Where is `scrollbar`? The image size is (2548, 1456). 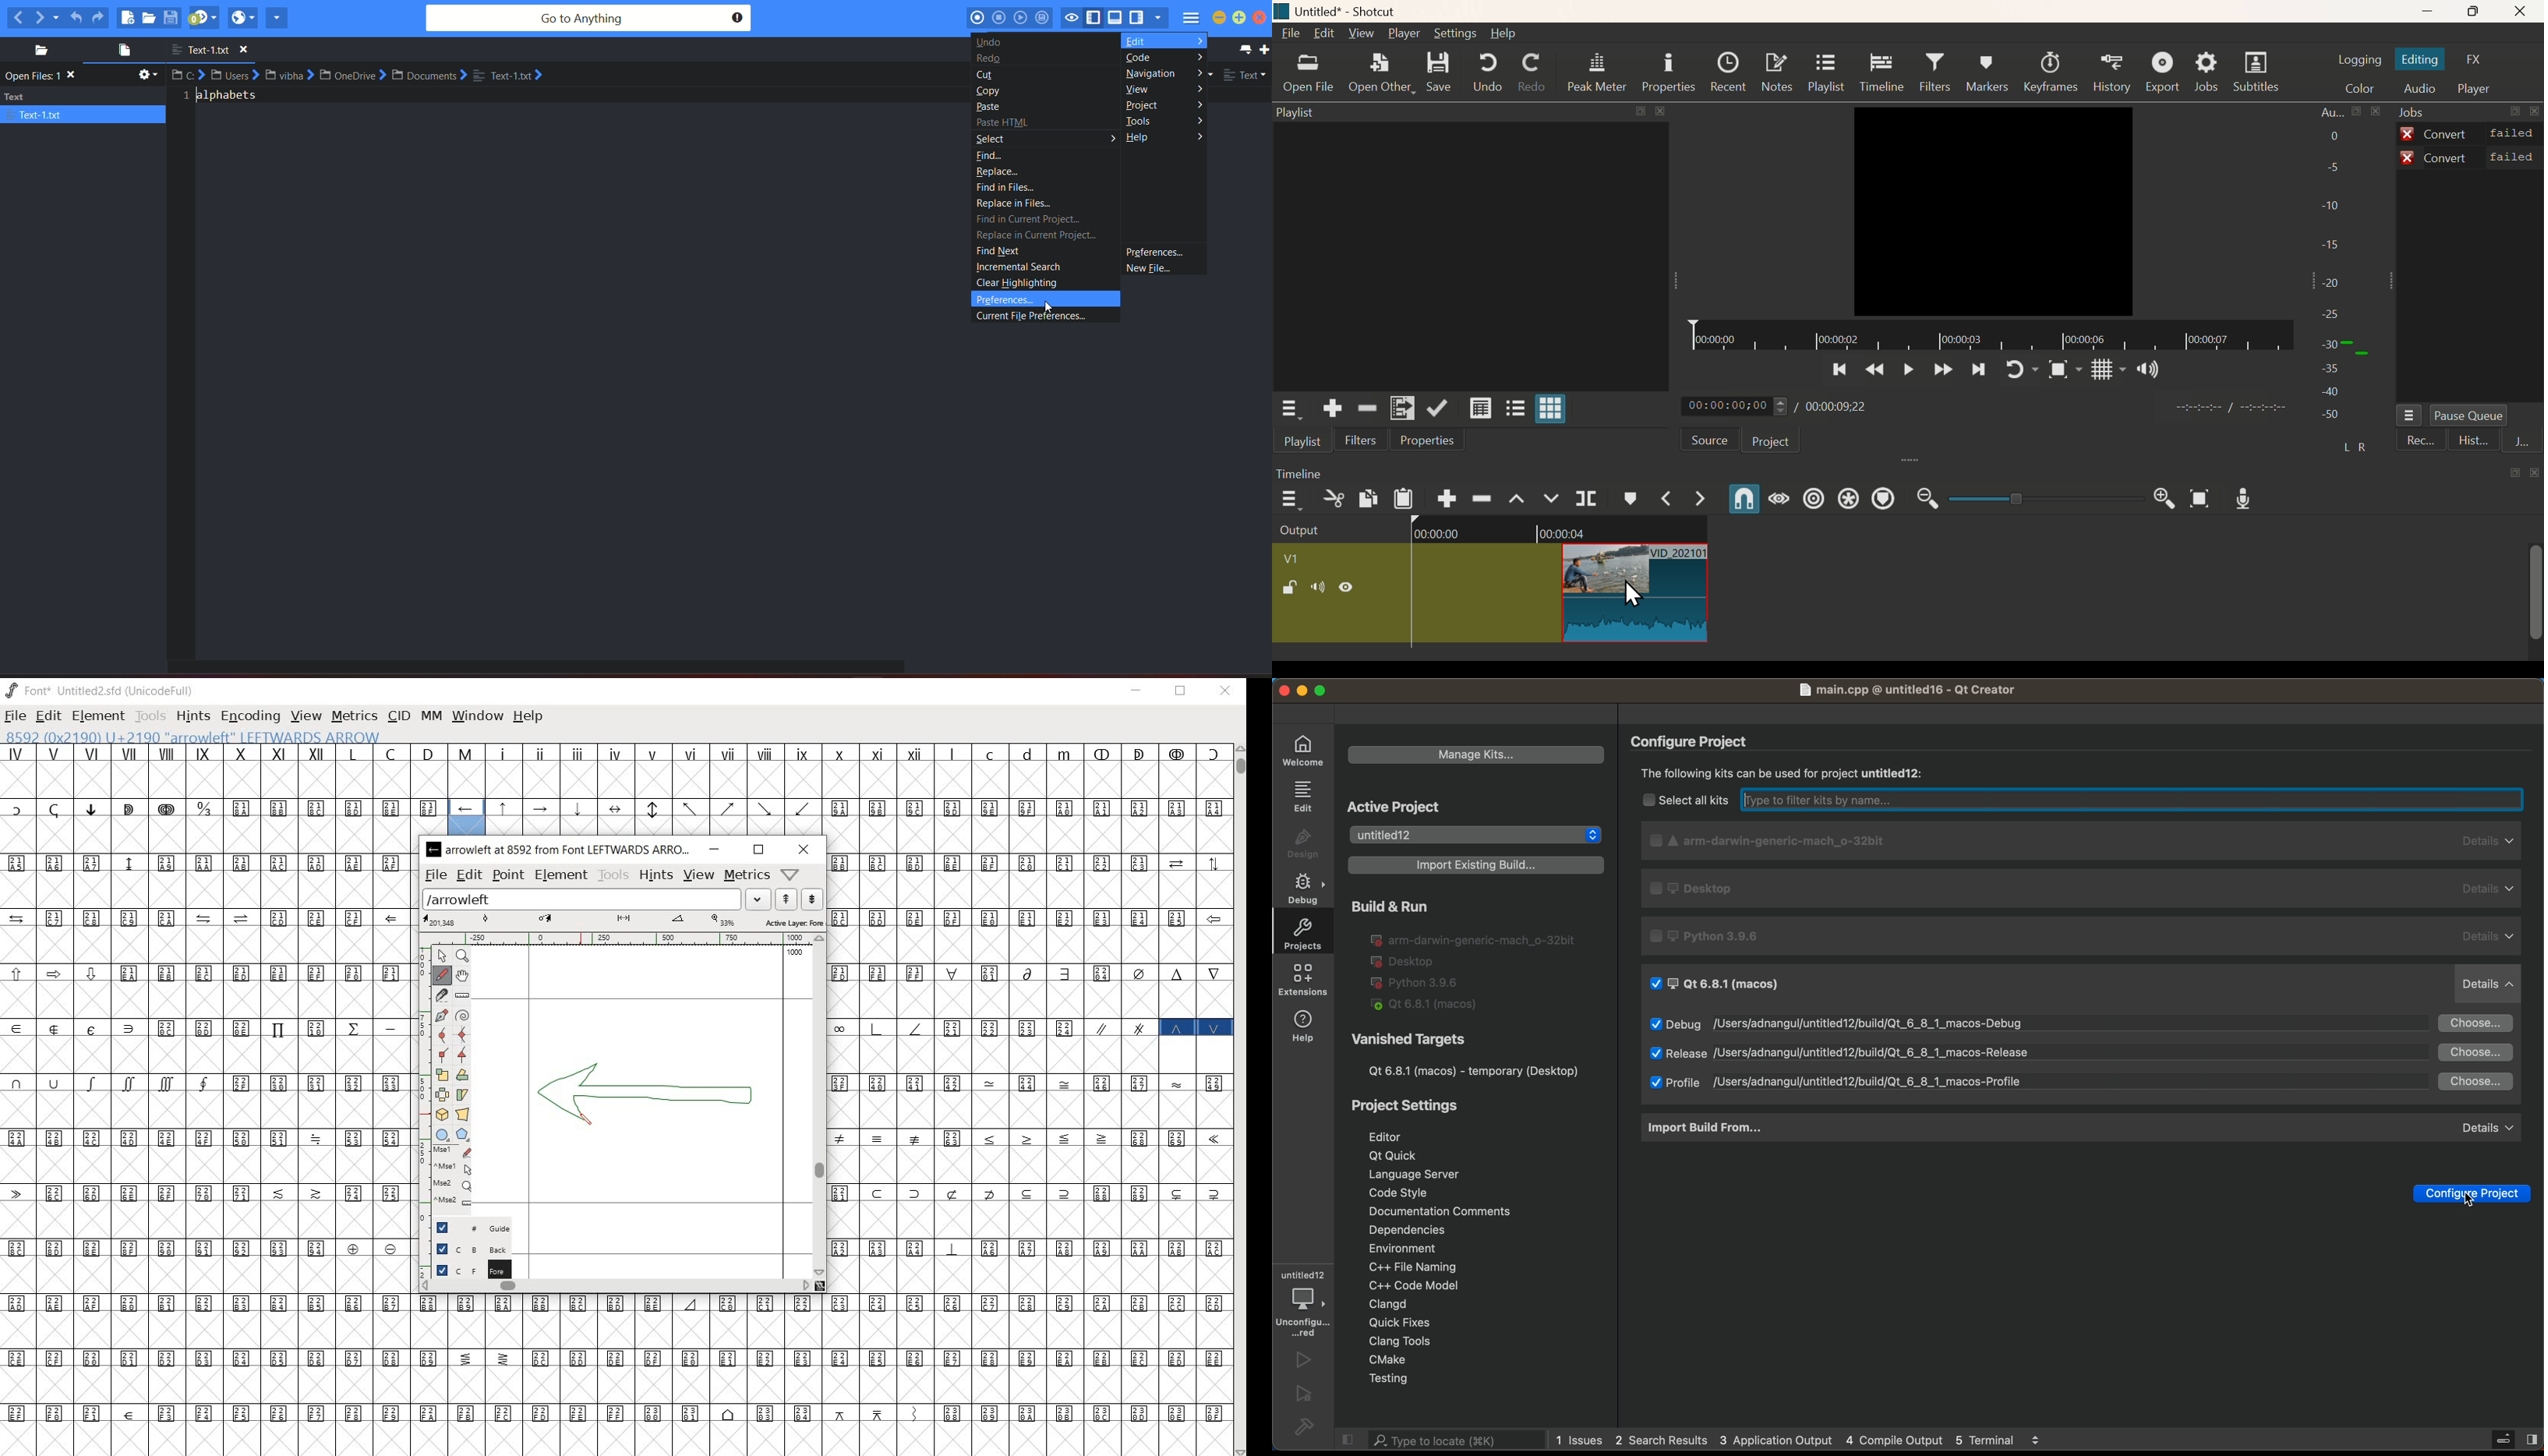
scrollbar is located at coordinates (2534, 595).